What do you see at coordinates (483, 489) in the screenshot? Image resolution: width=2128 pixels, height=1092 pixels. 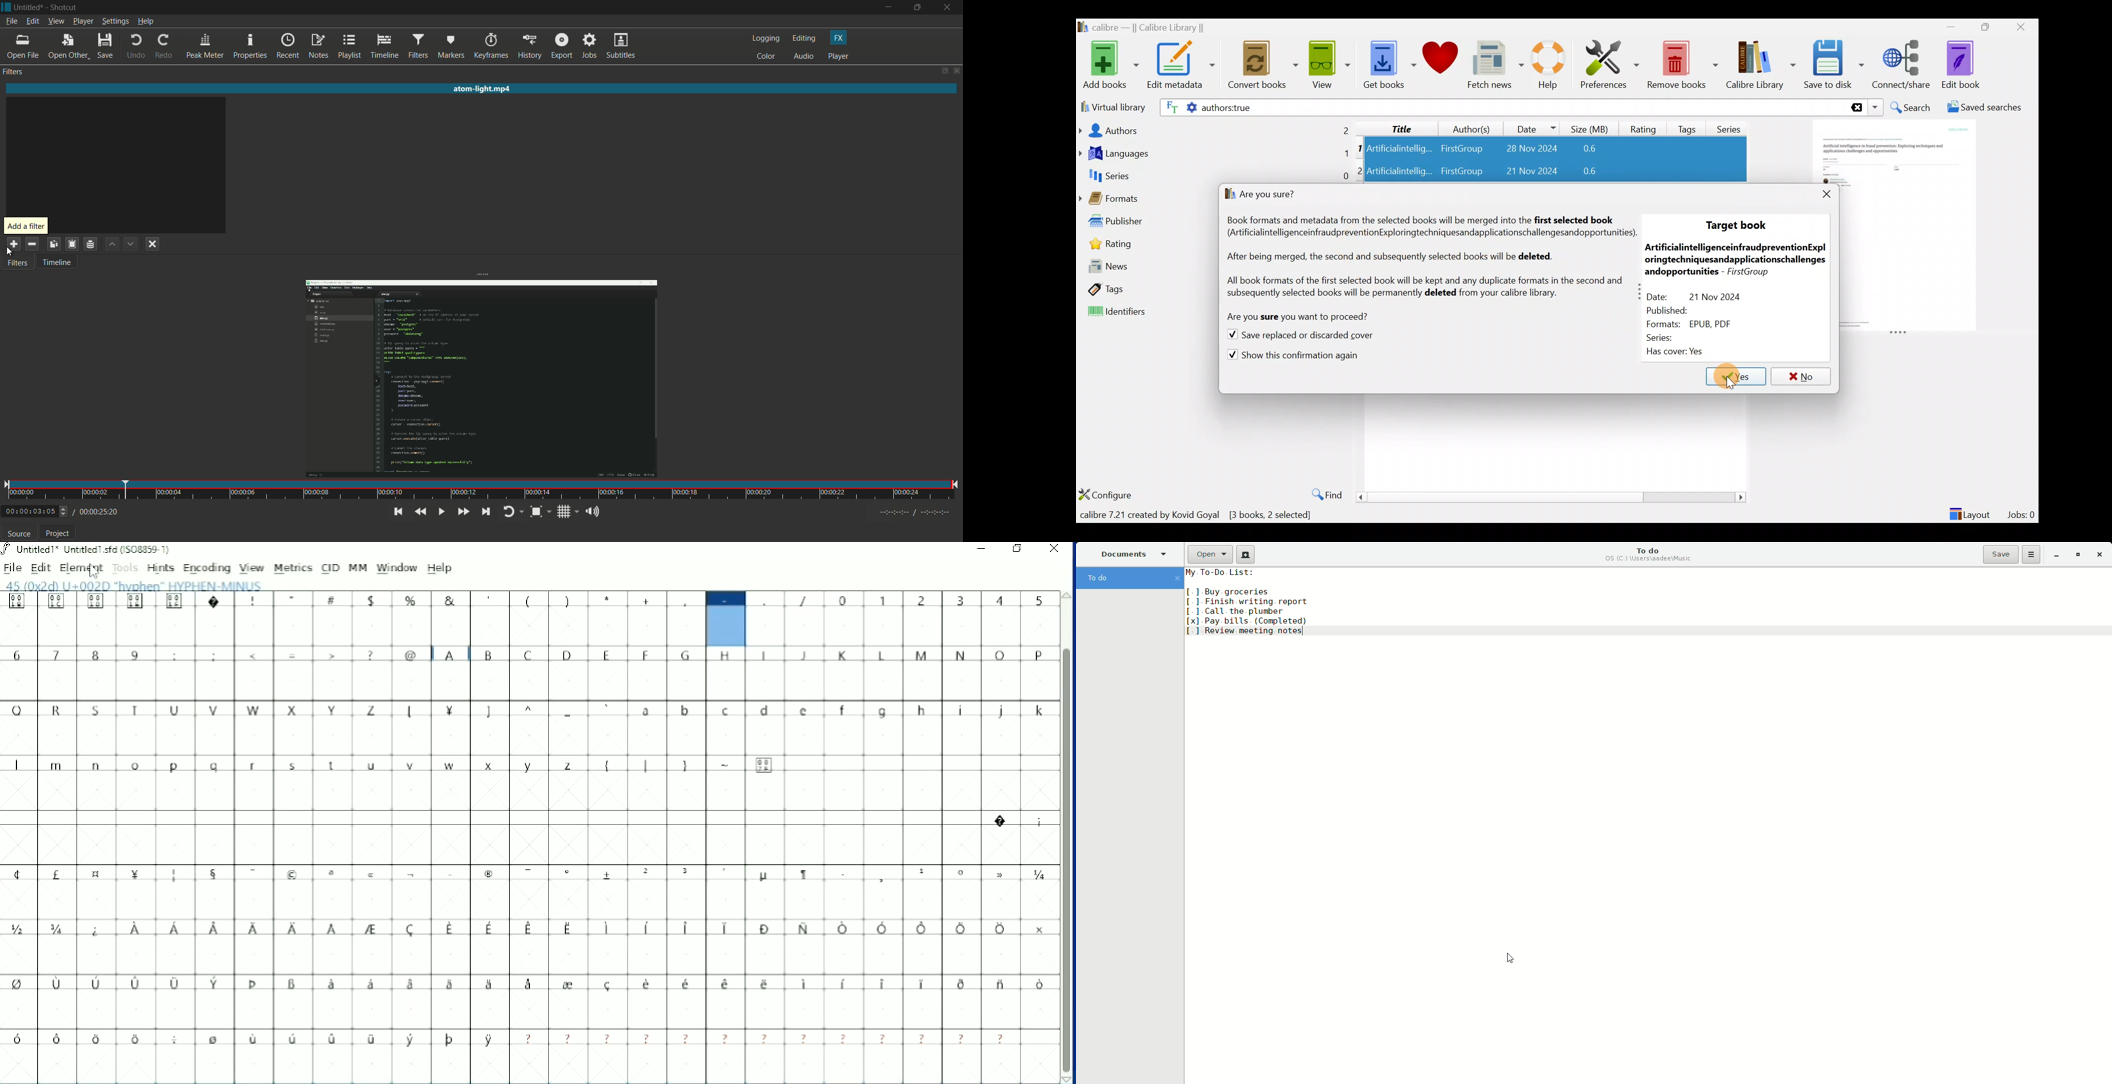 I see `time` at bounding box center [483, 489].